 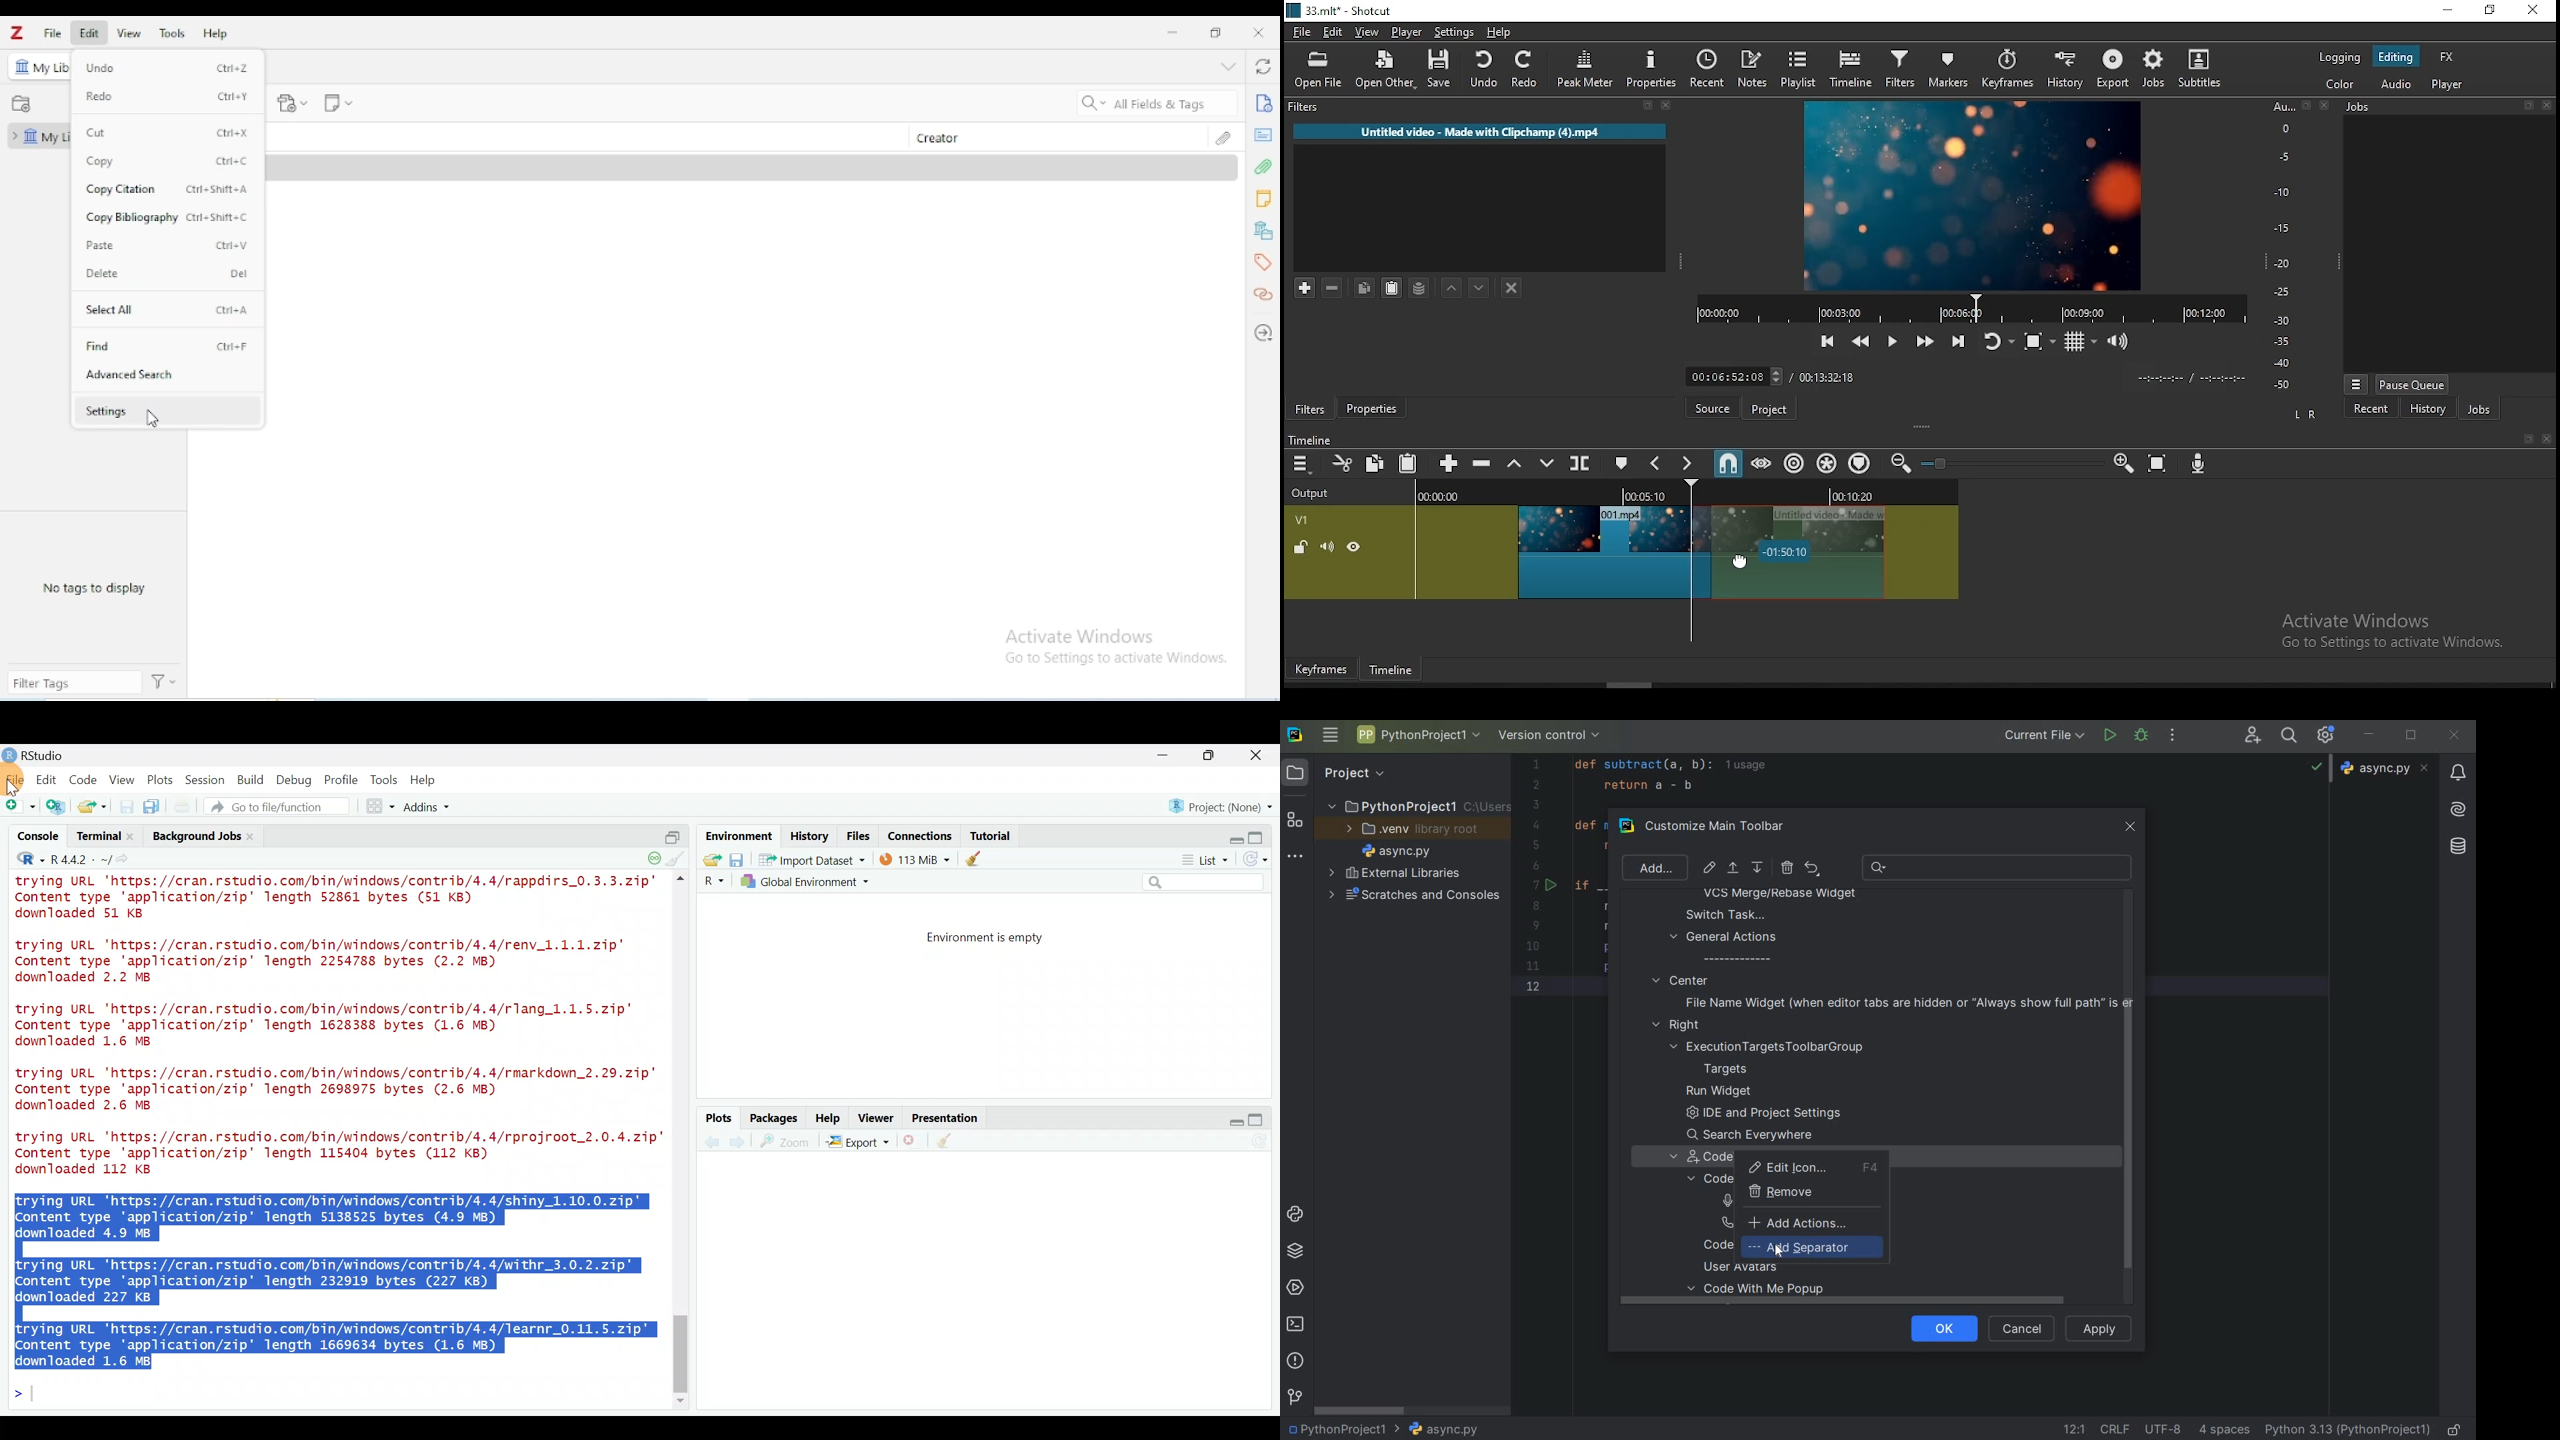 I want to click on player, so click(x=1407, y=31).